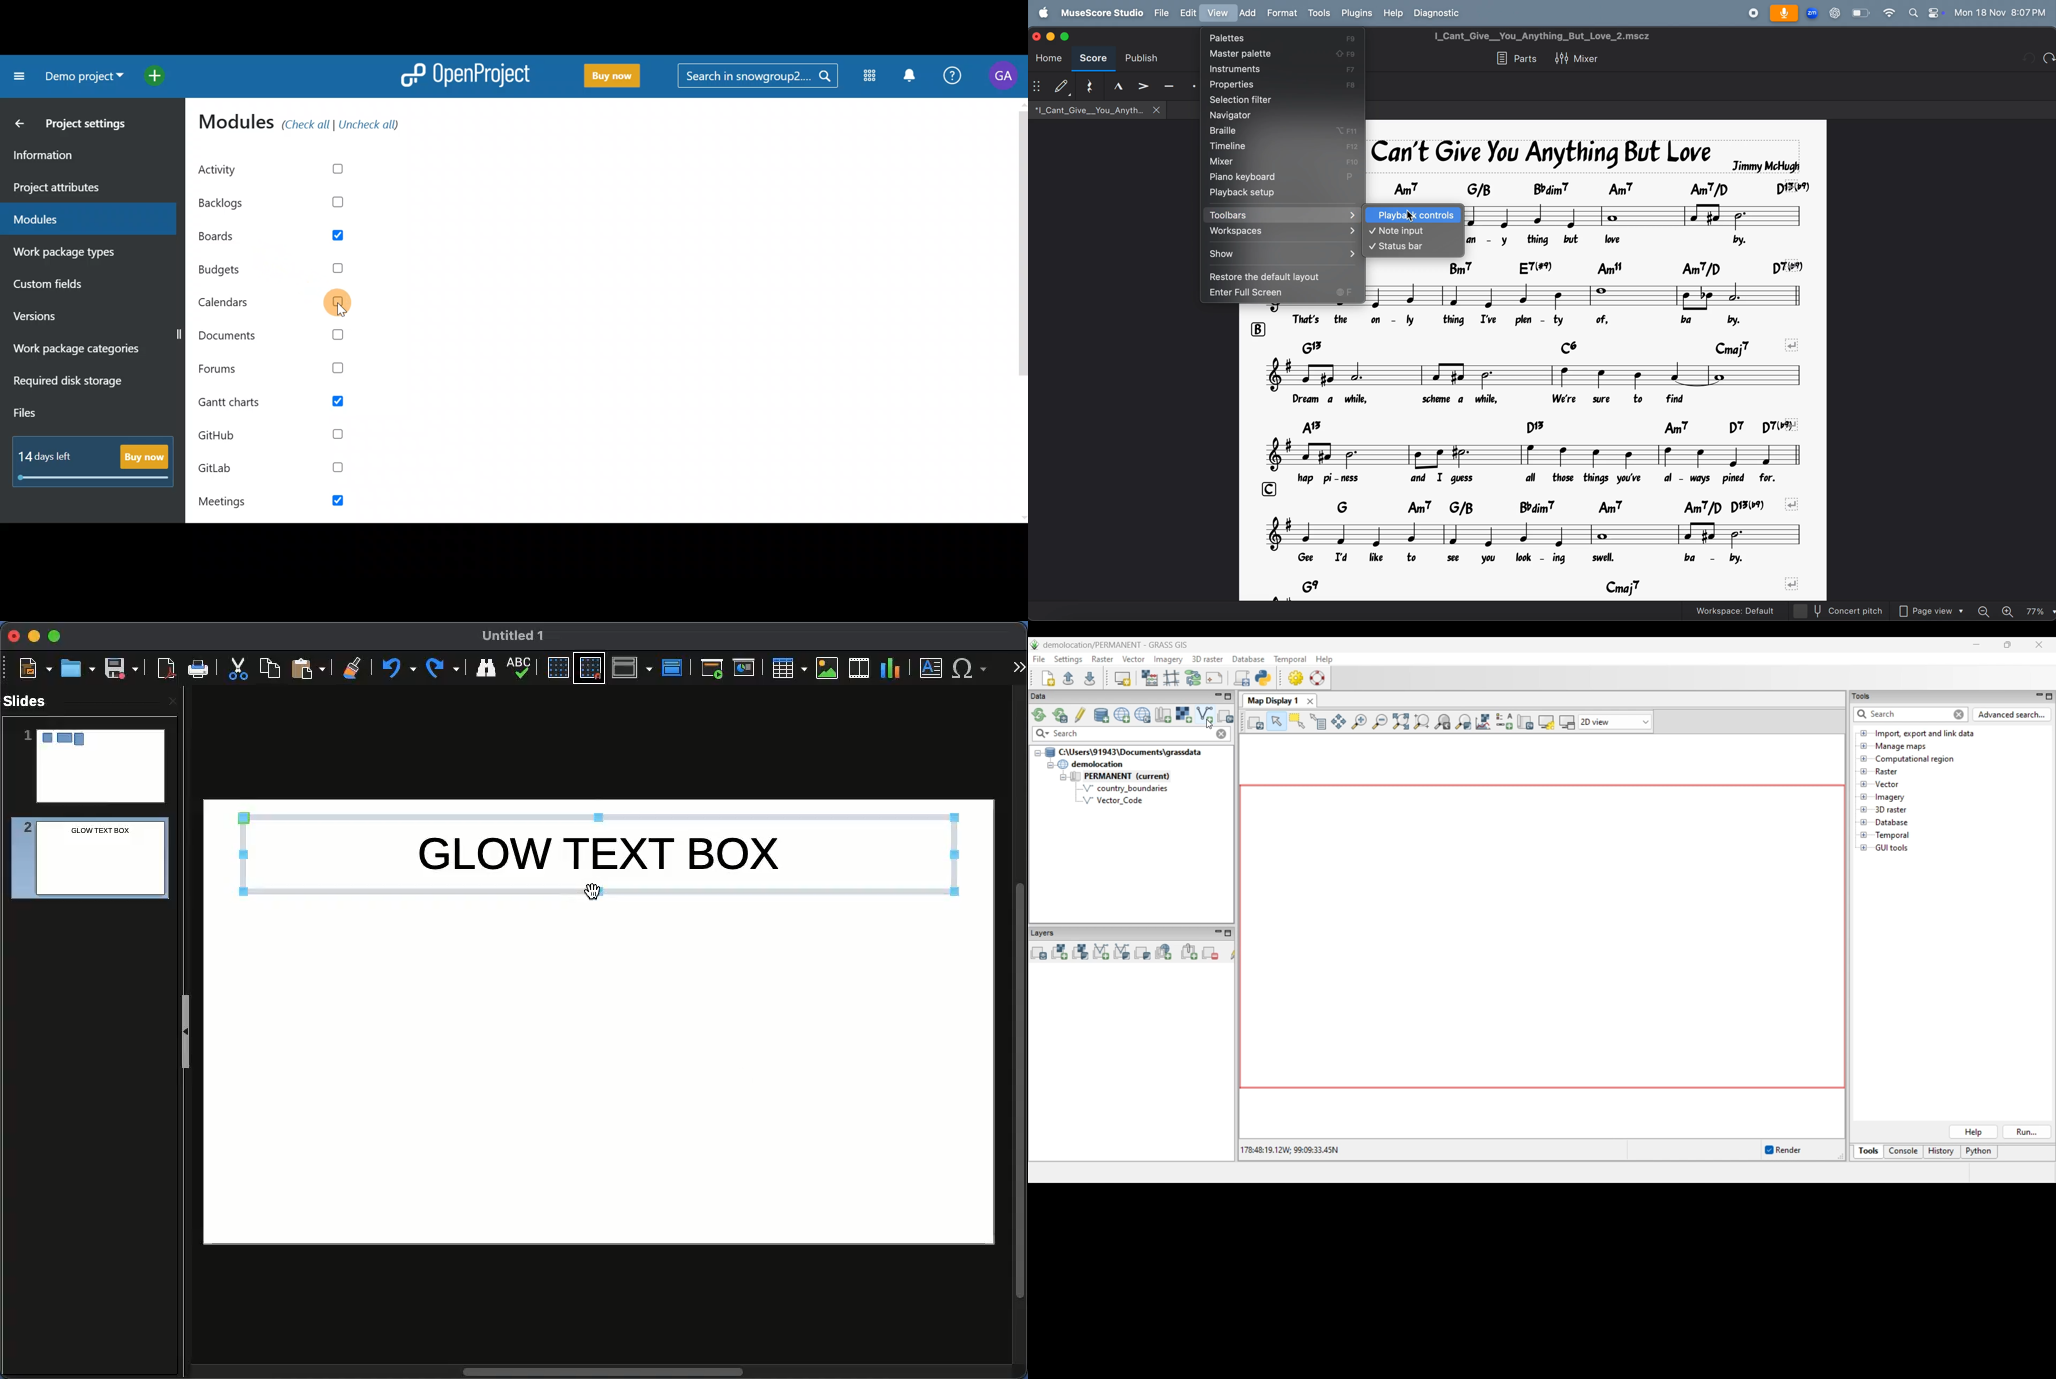 The image size is (2072, 1400). I want to click on Backlogs, so click(284, 199).